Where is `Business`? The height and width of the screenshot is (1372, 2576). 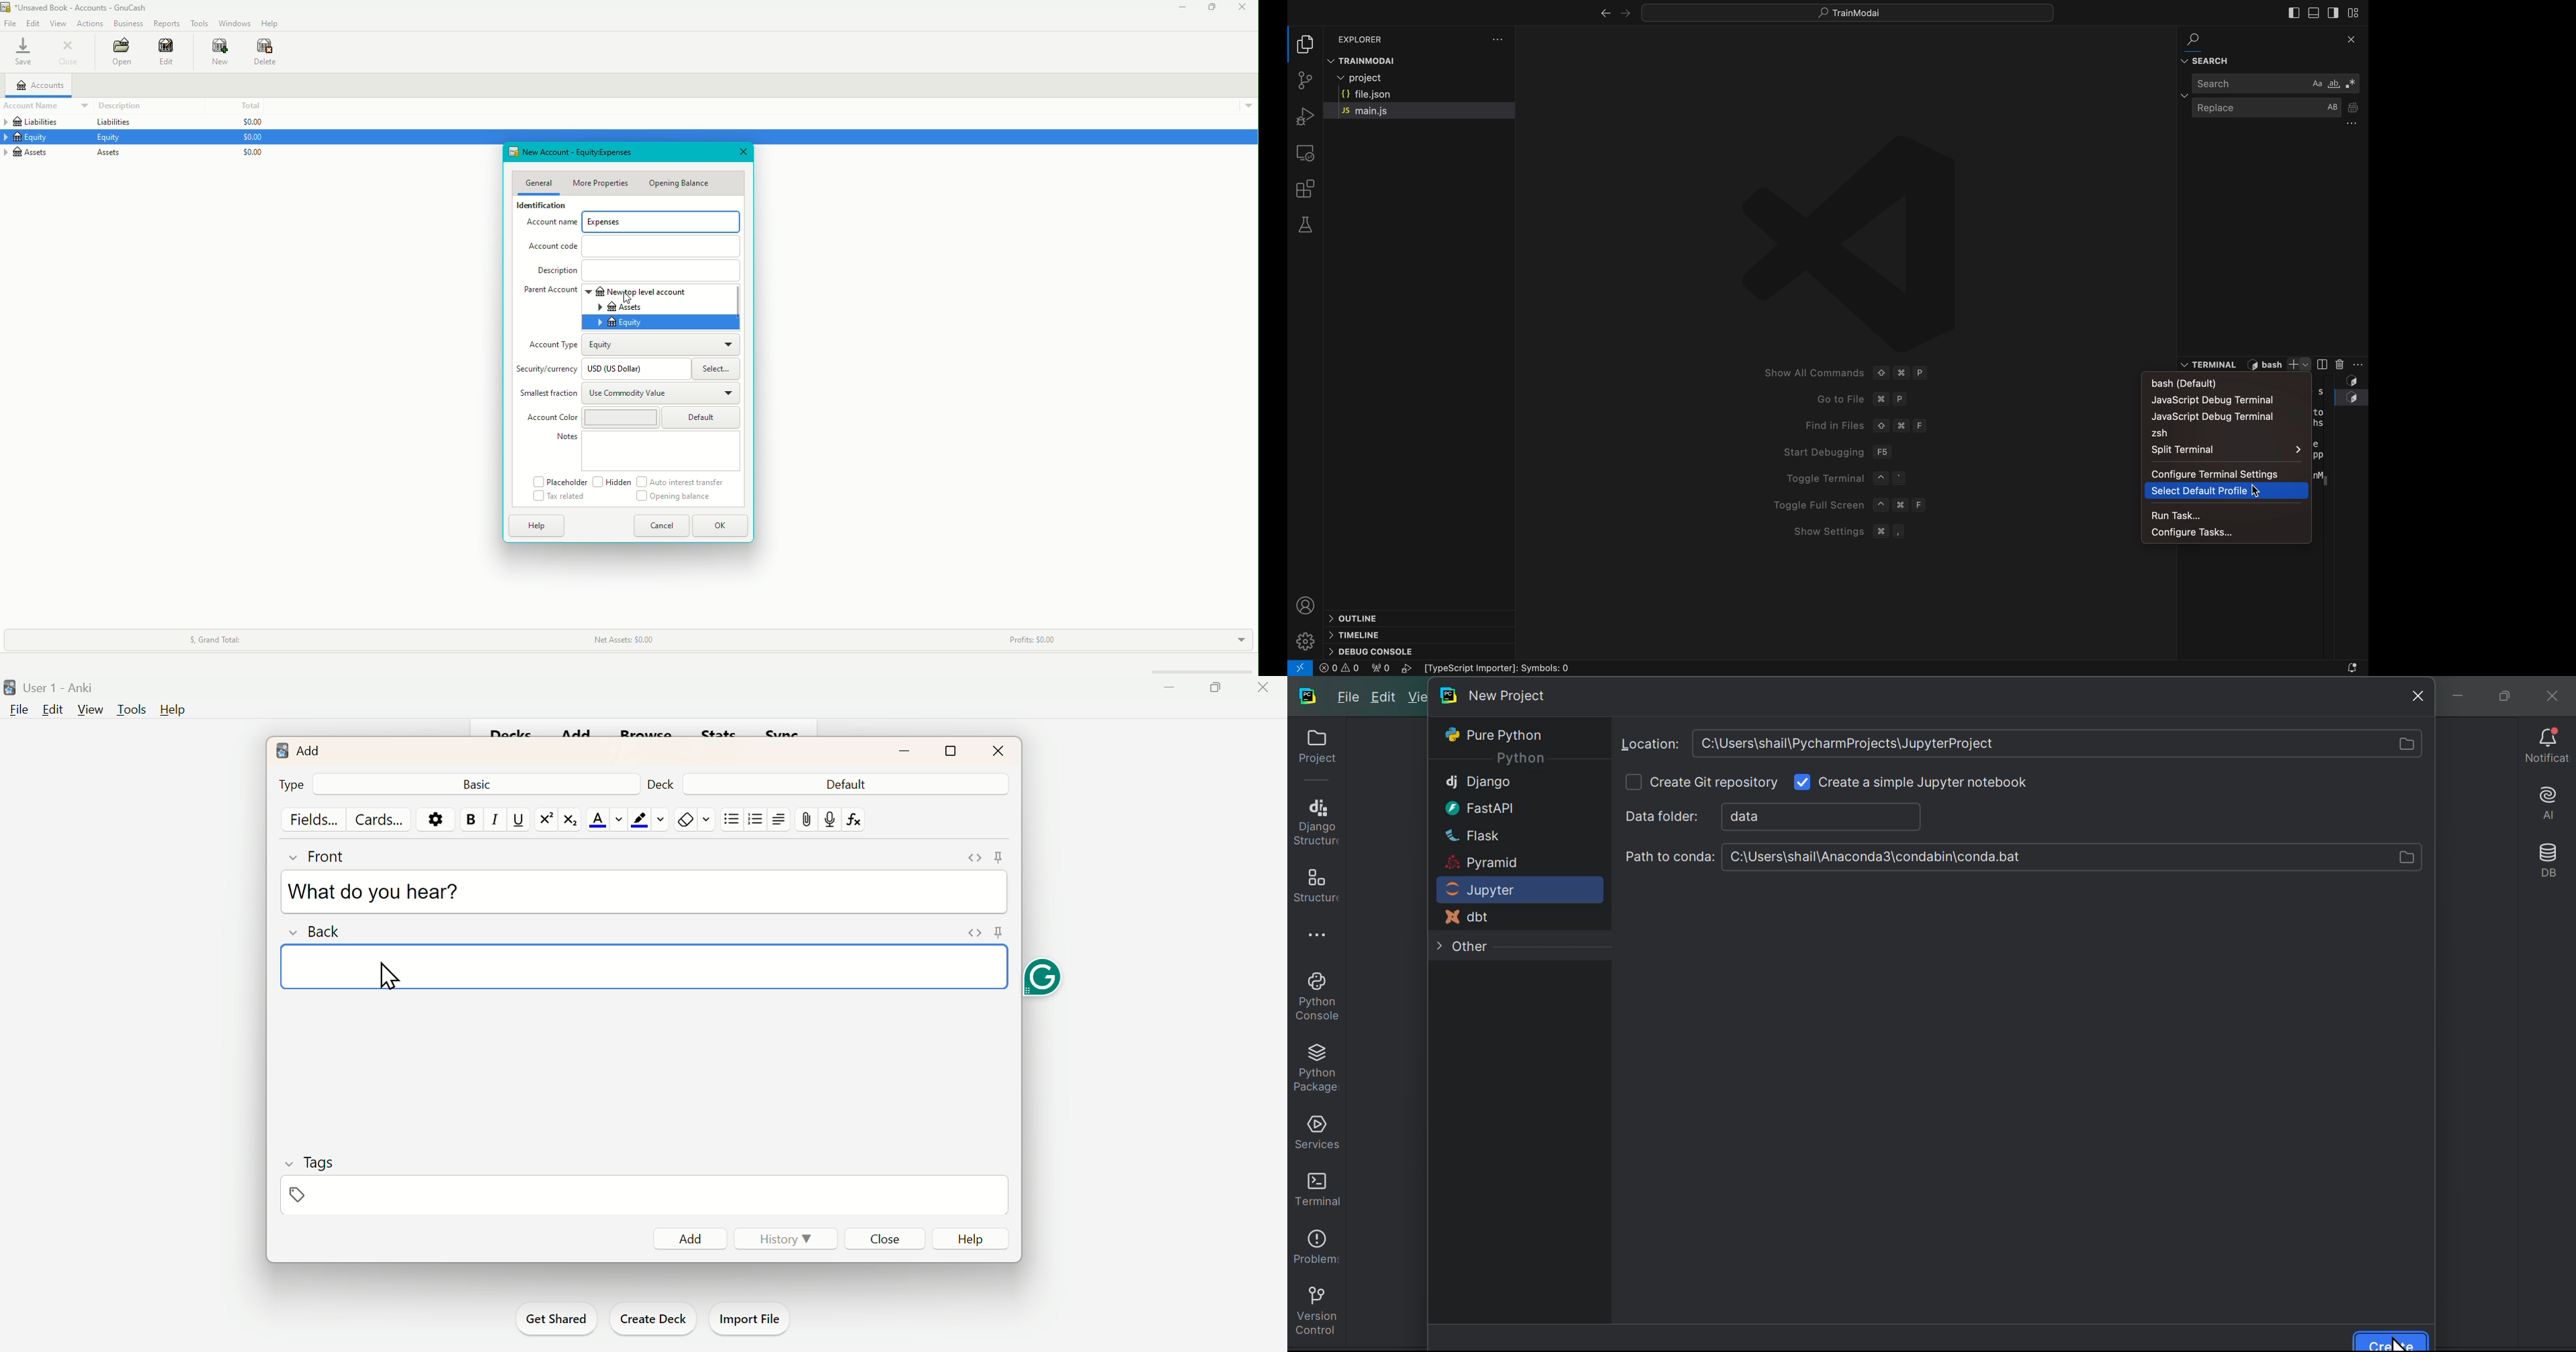
Business is located at coordinates (127, 22).